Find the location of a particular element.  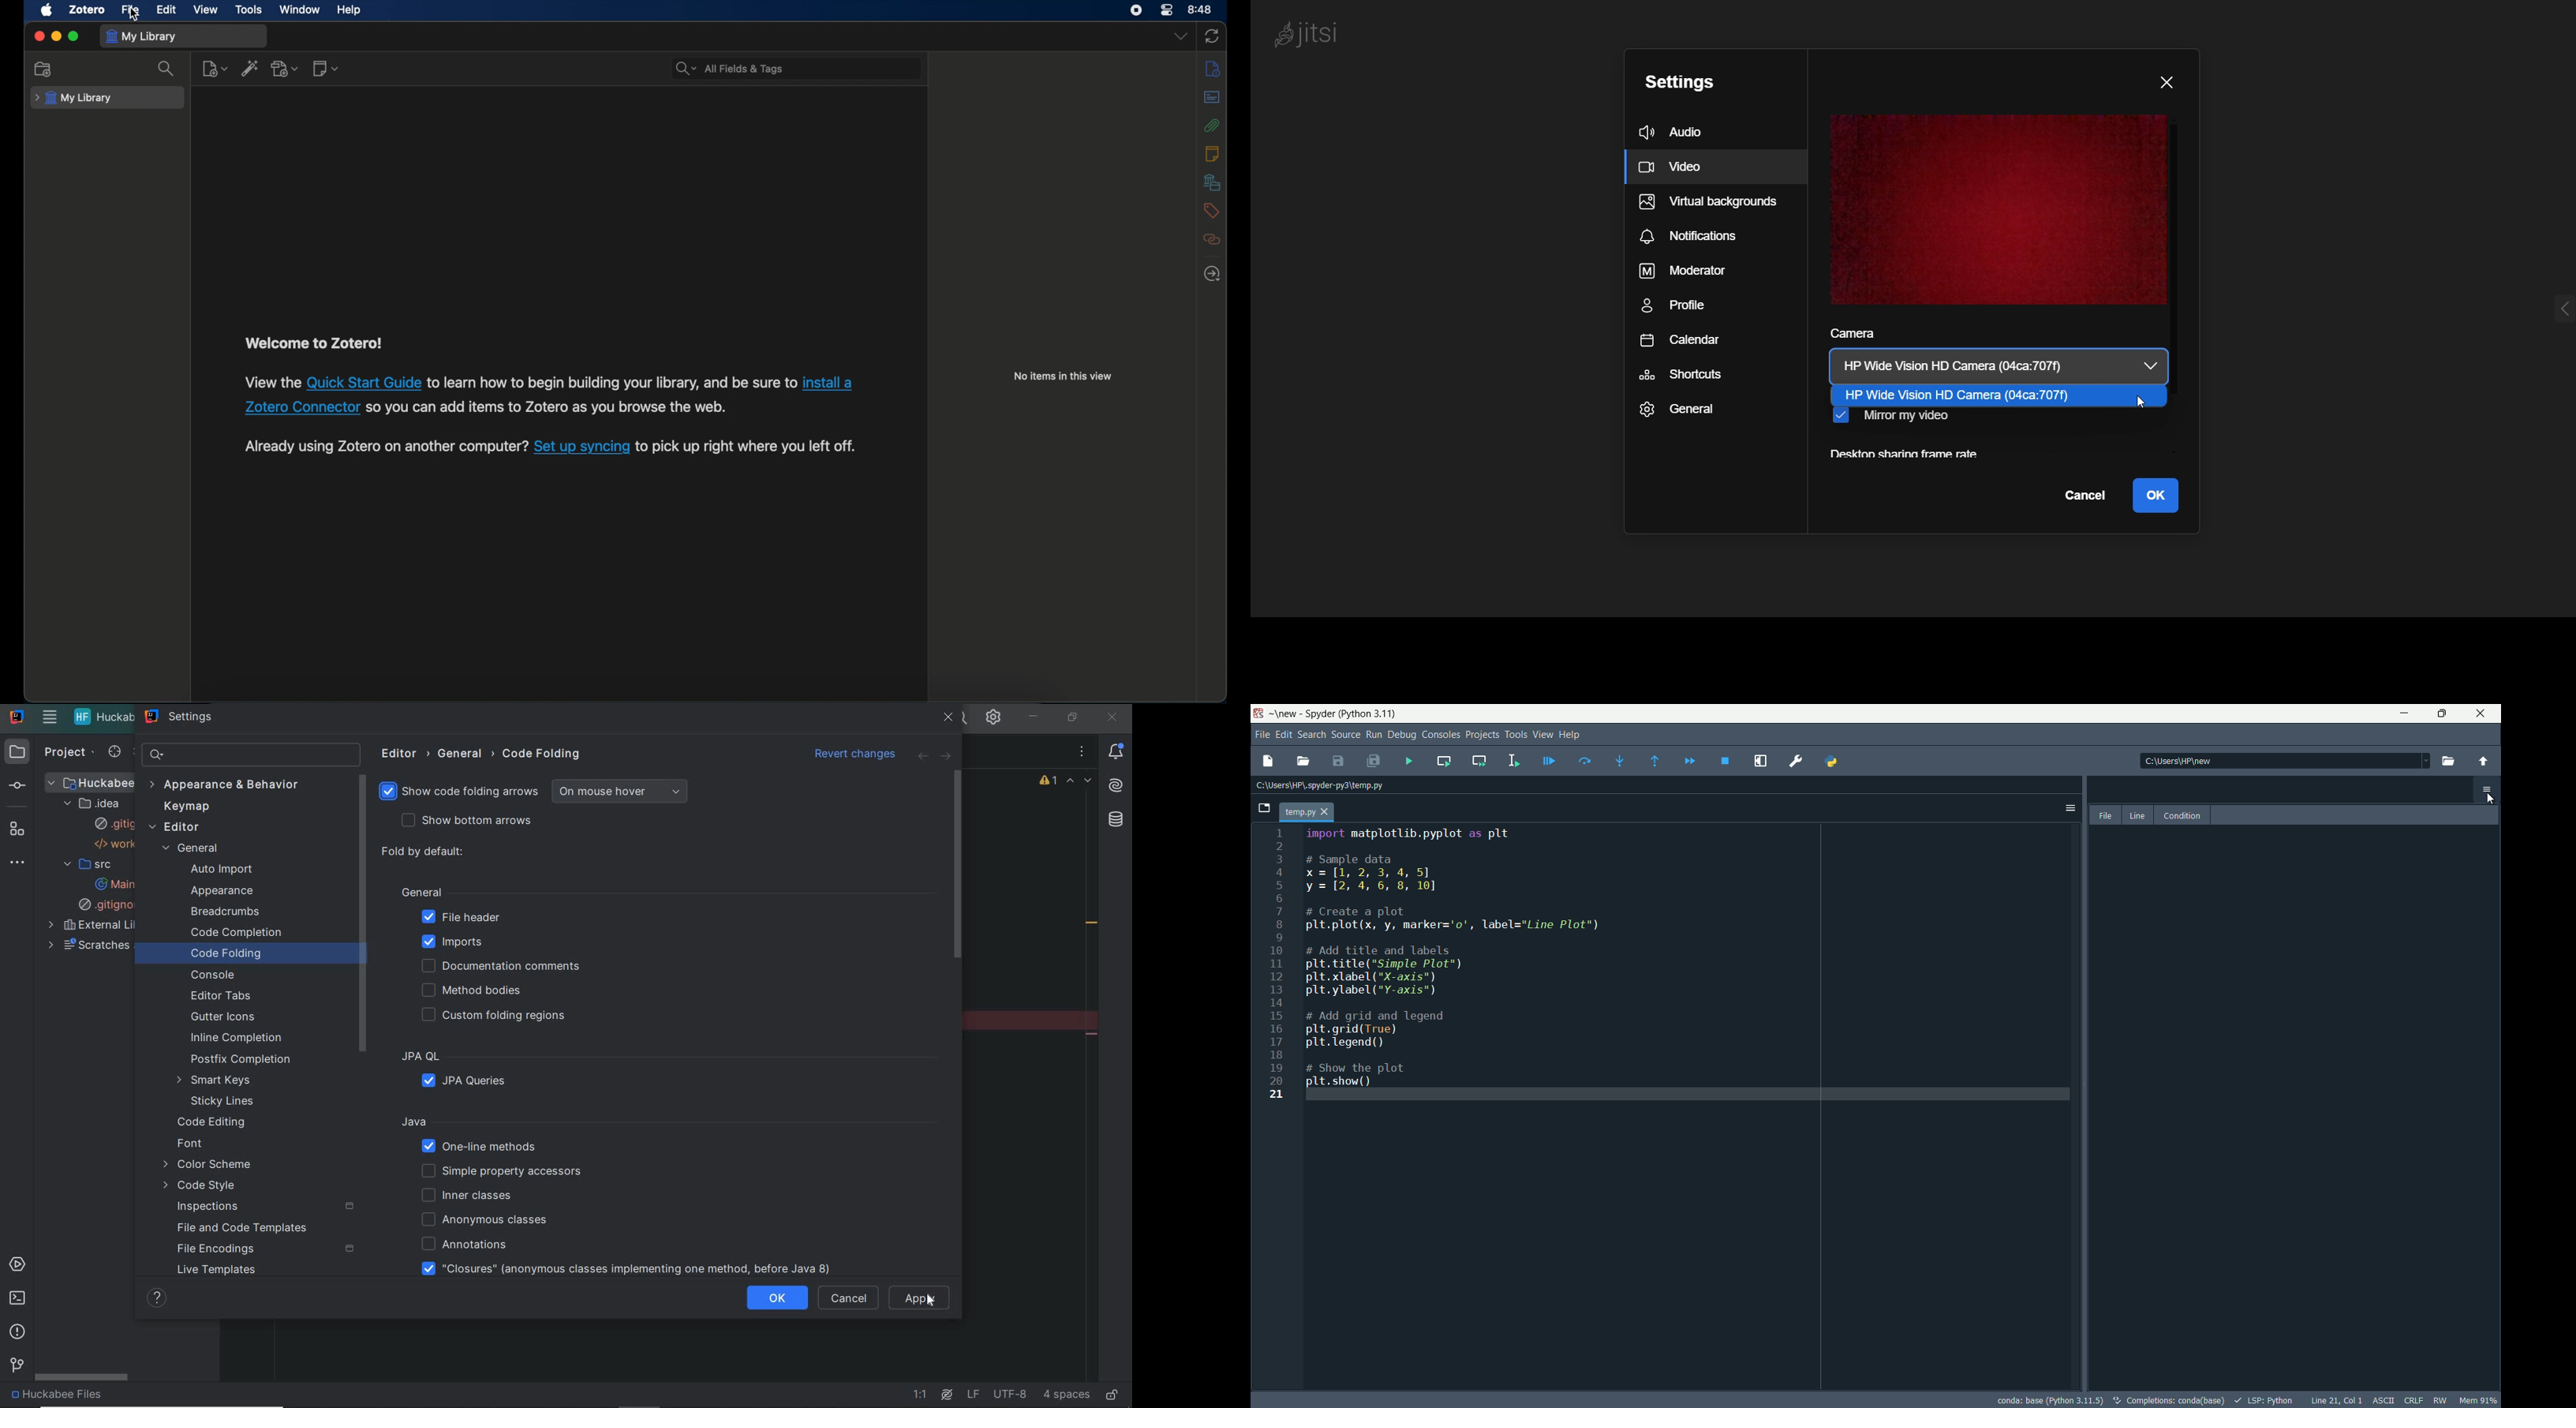

| C:\Users\HP\new is located at coordinates (2218, 760).